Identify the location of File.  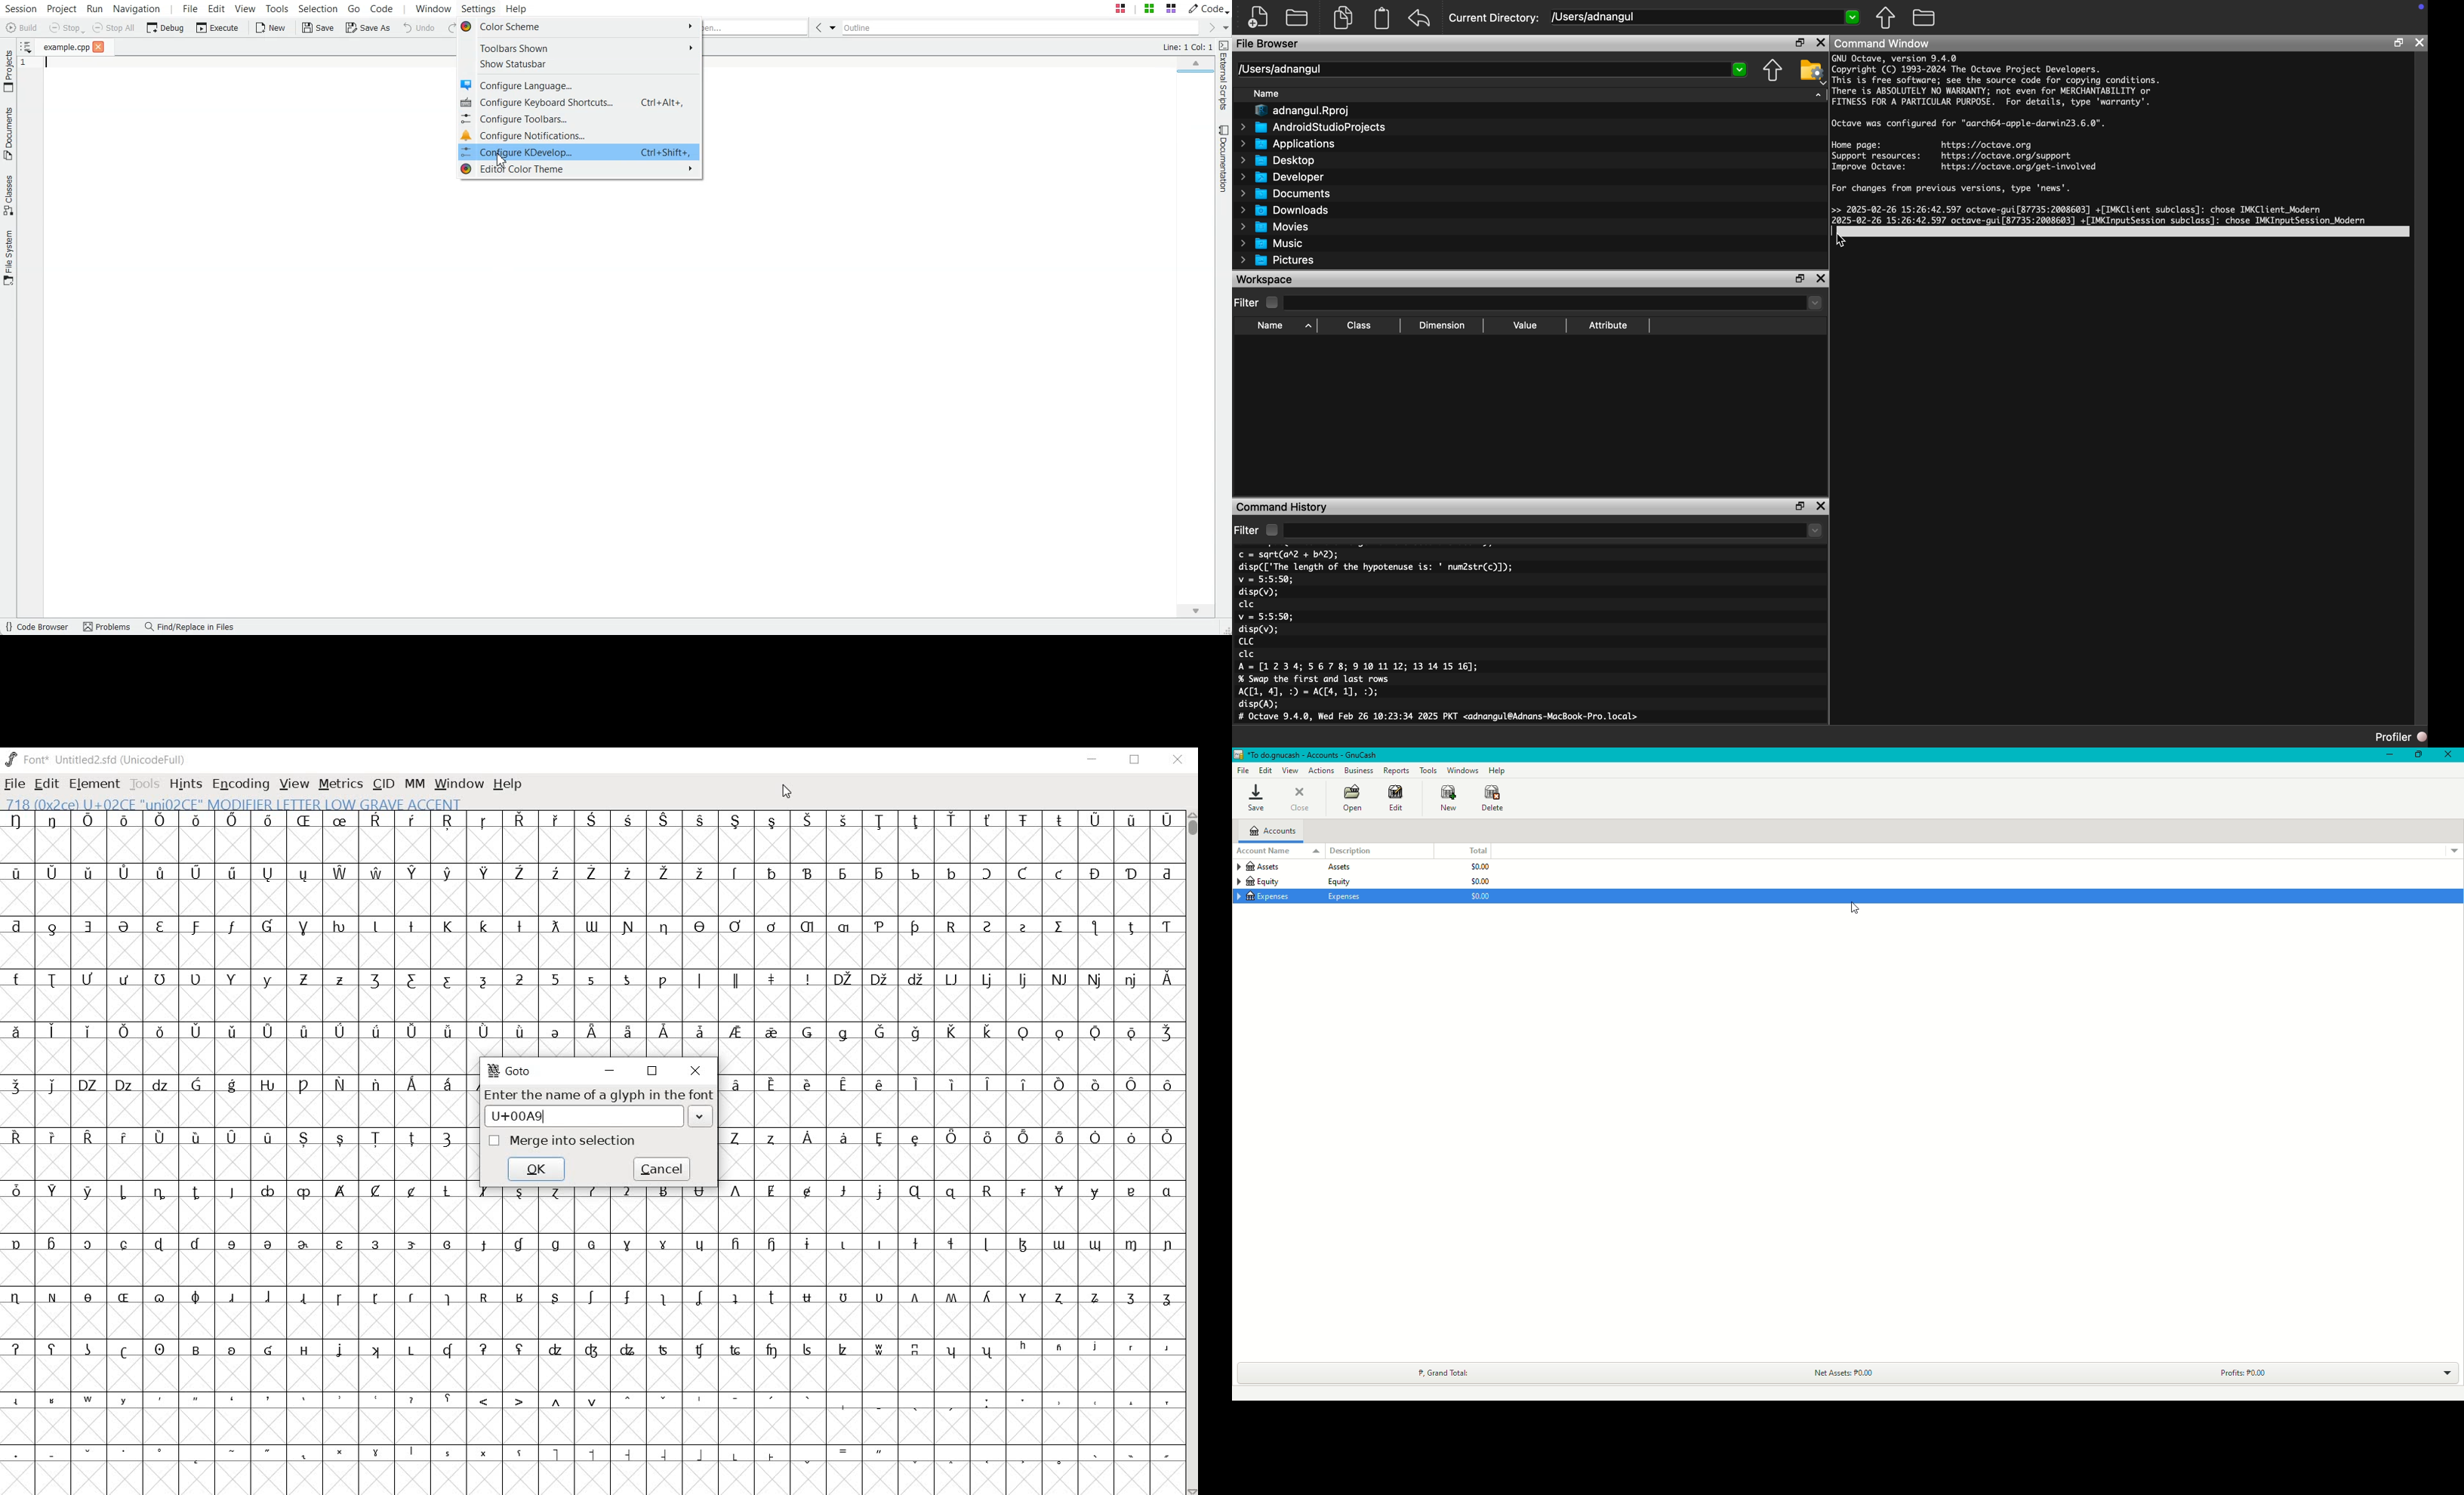
(66, 47).